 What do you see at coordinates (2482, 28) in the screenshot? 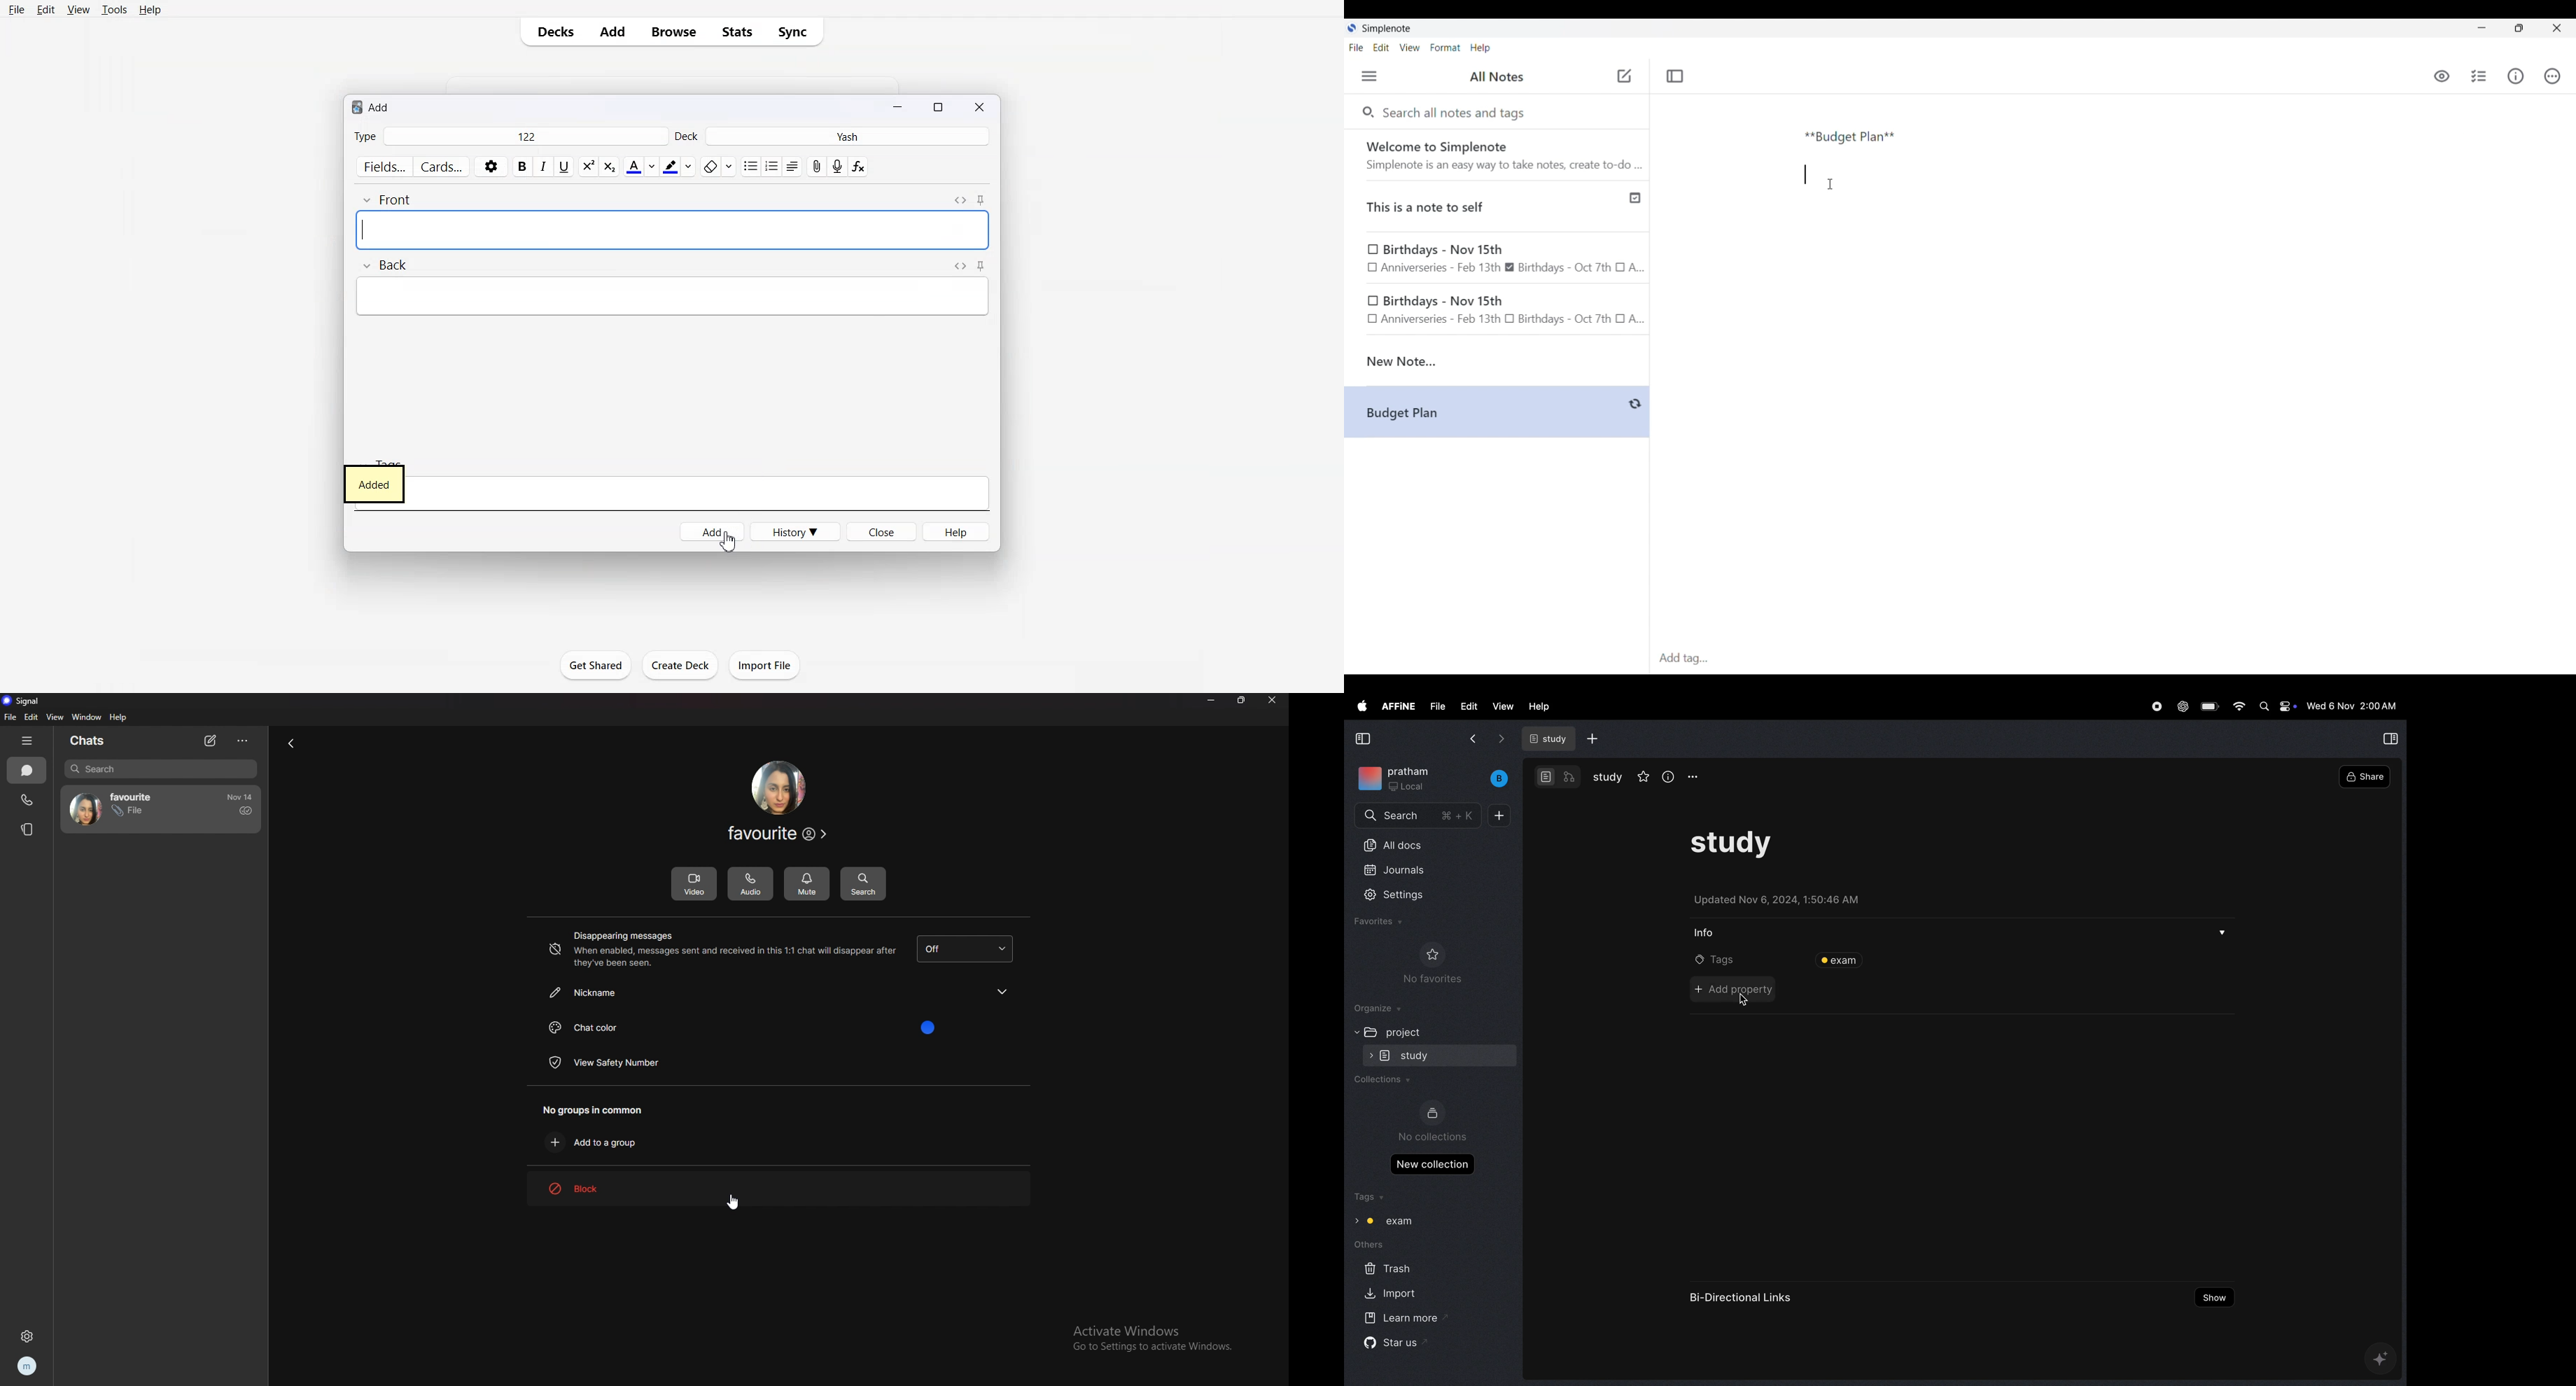
I see `Minimize` at bounding box center [2482, 28].